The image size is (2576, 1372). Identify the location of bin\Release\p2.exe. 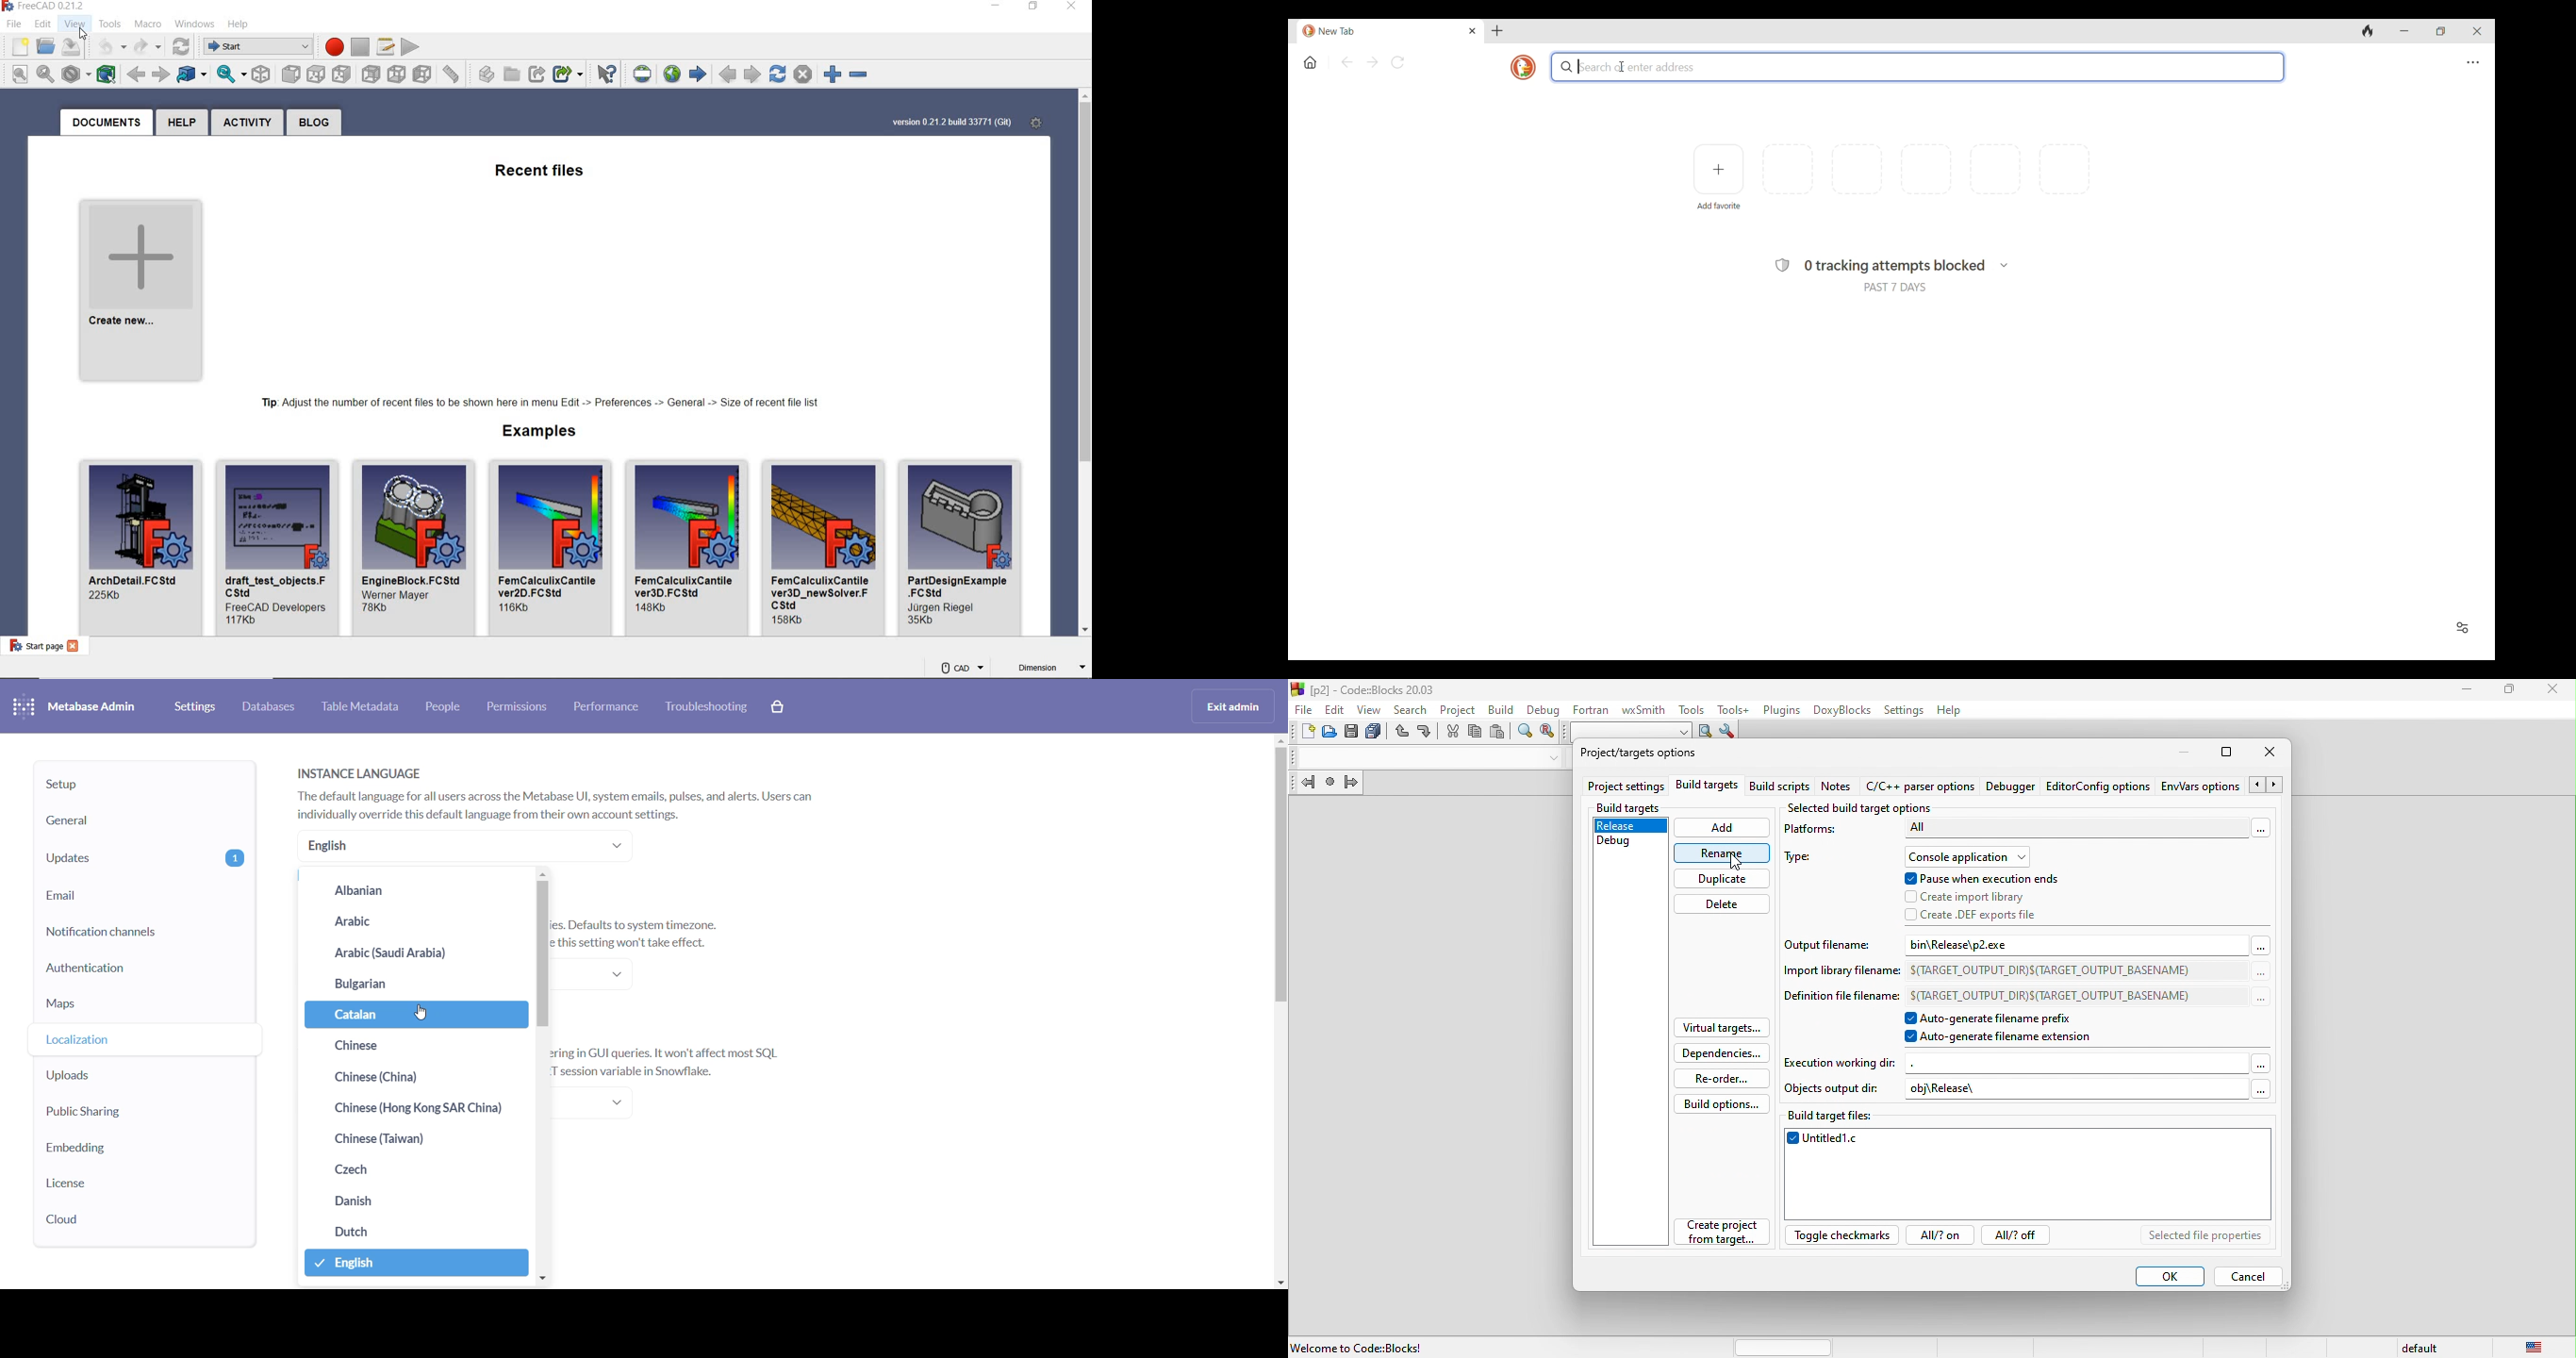
(1981, 945).